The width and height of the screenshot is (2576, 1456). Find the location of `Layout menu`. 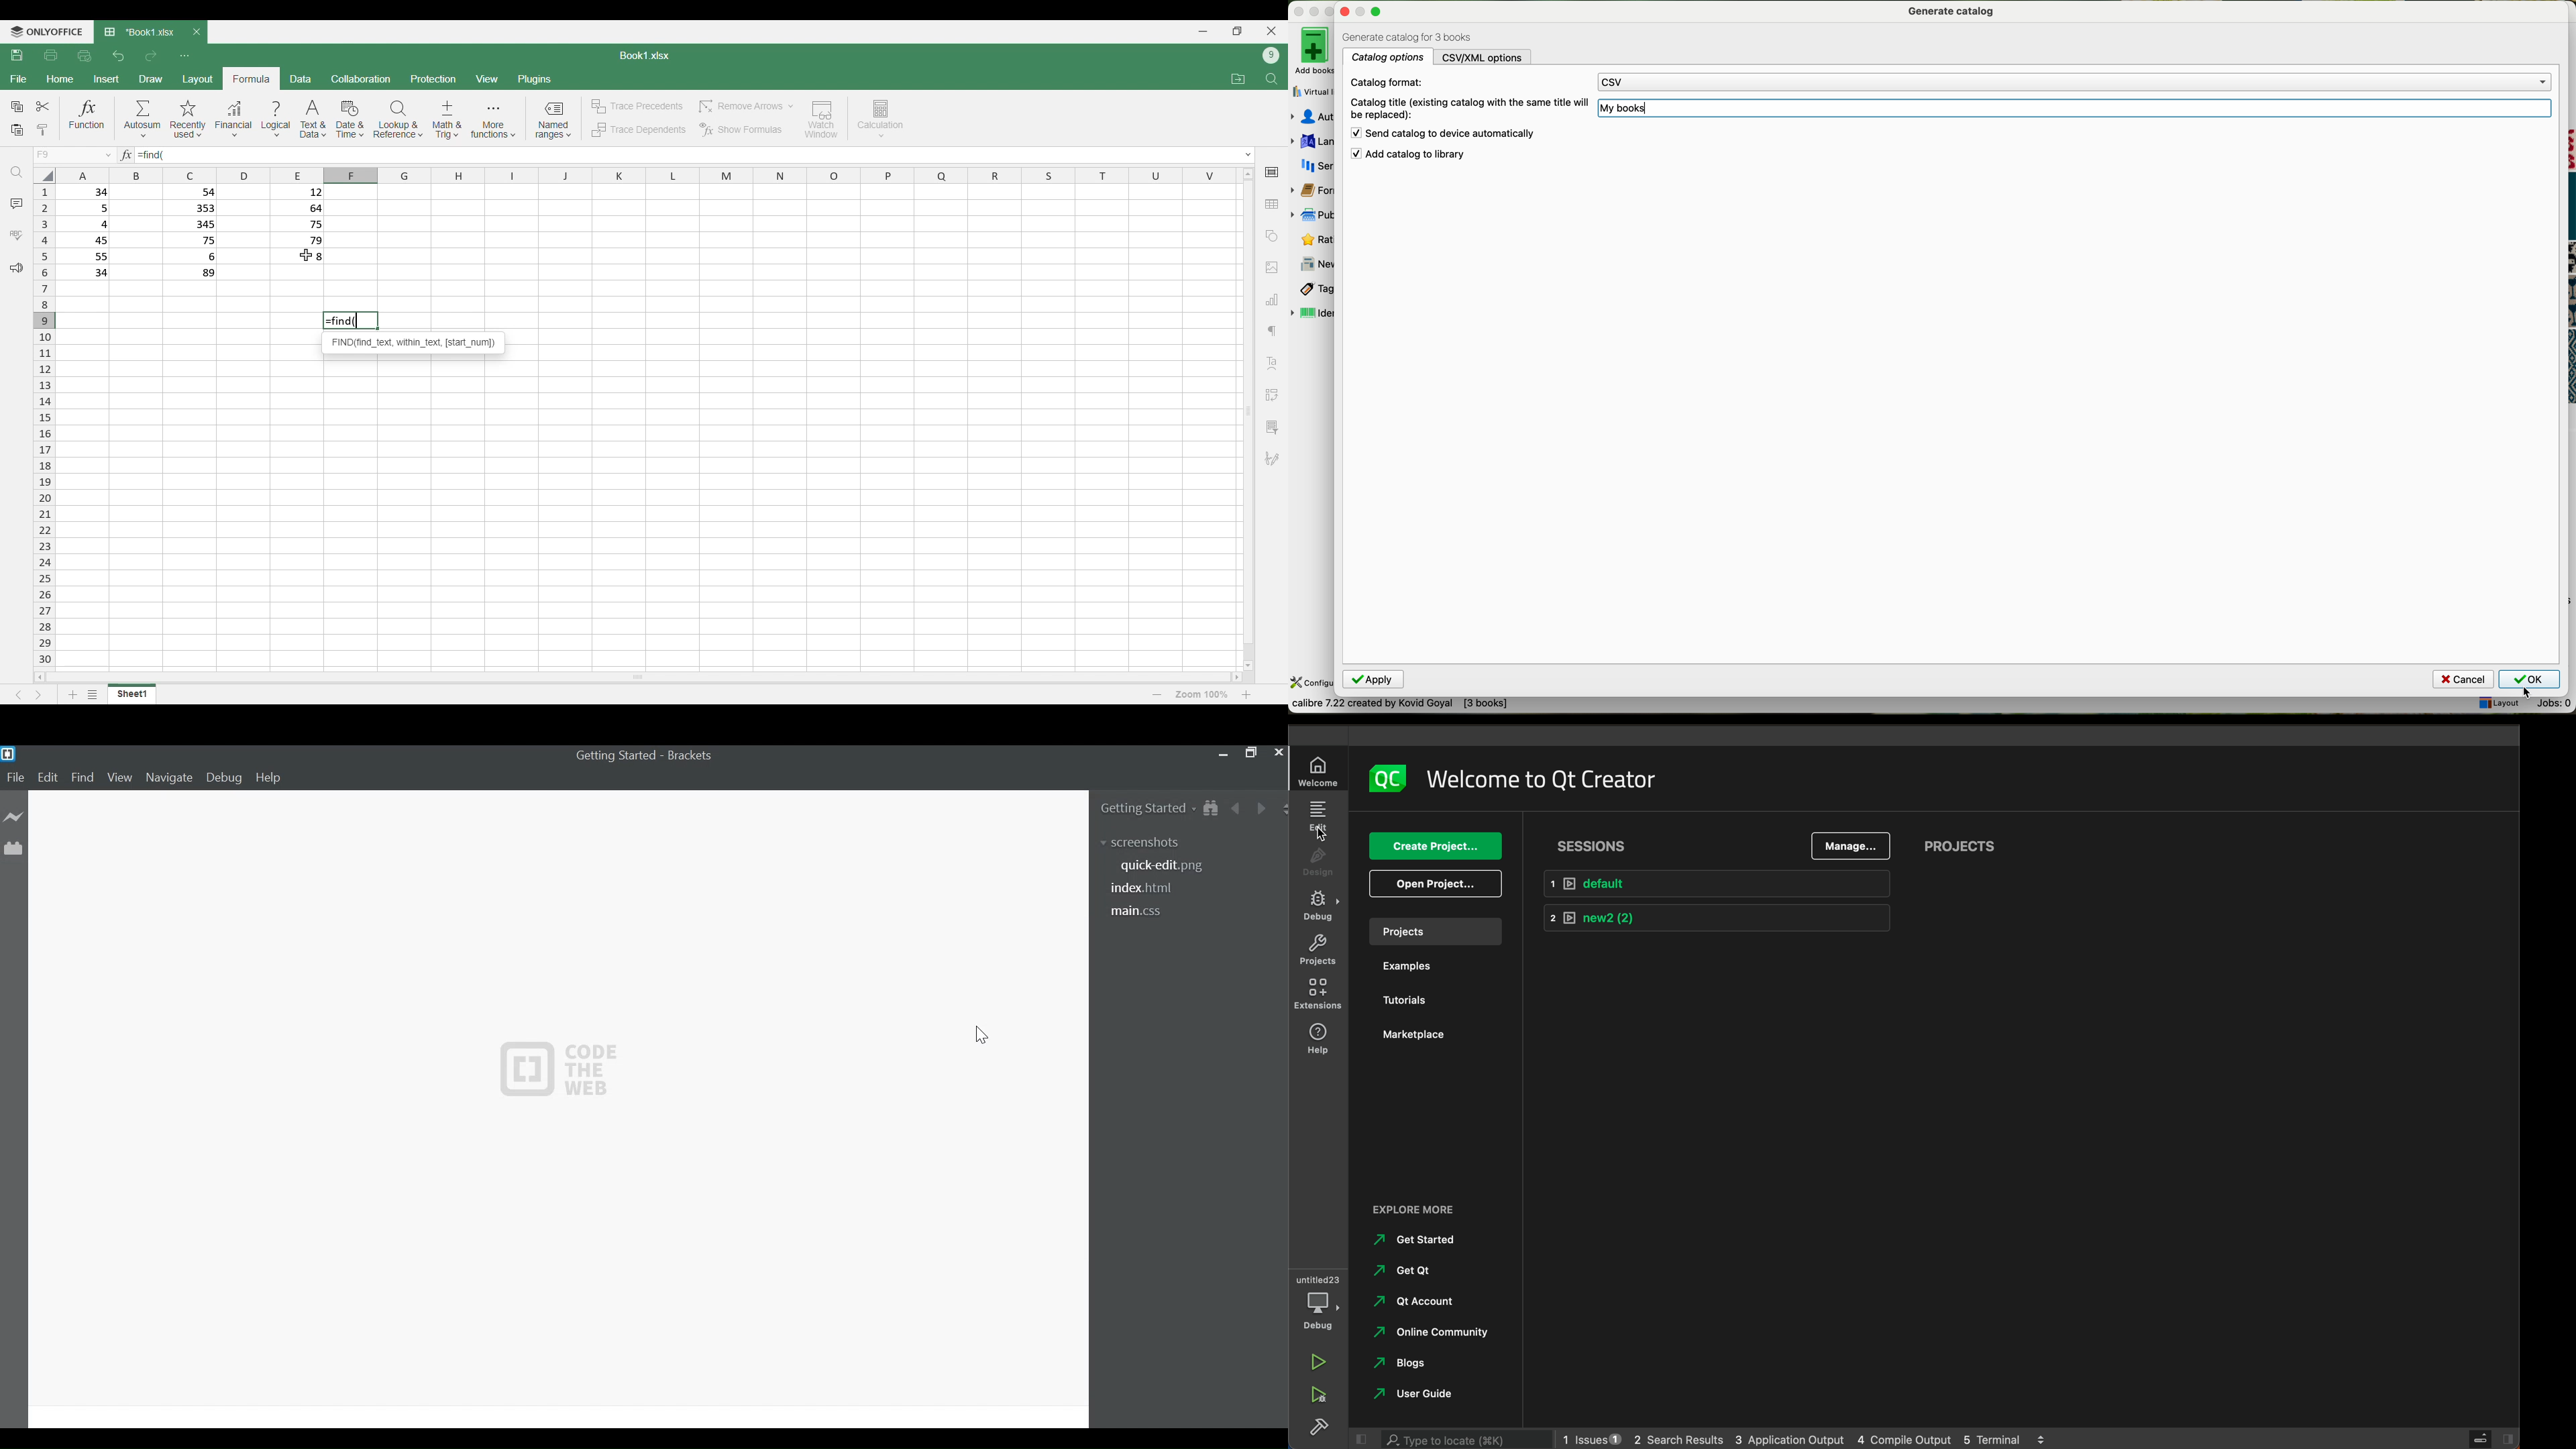

Layout menu is located at coordinates (198, 78).